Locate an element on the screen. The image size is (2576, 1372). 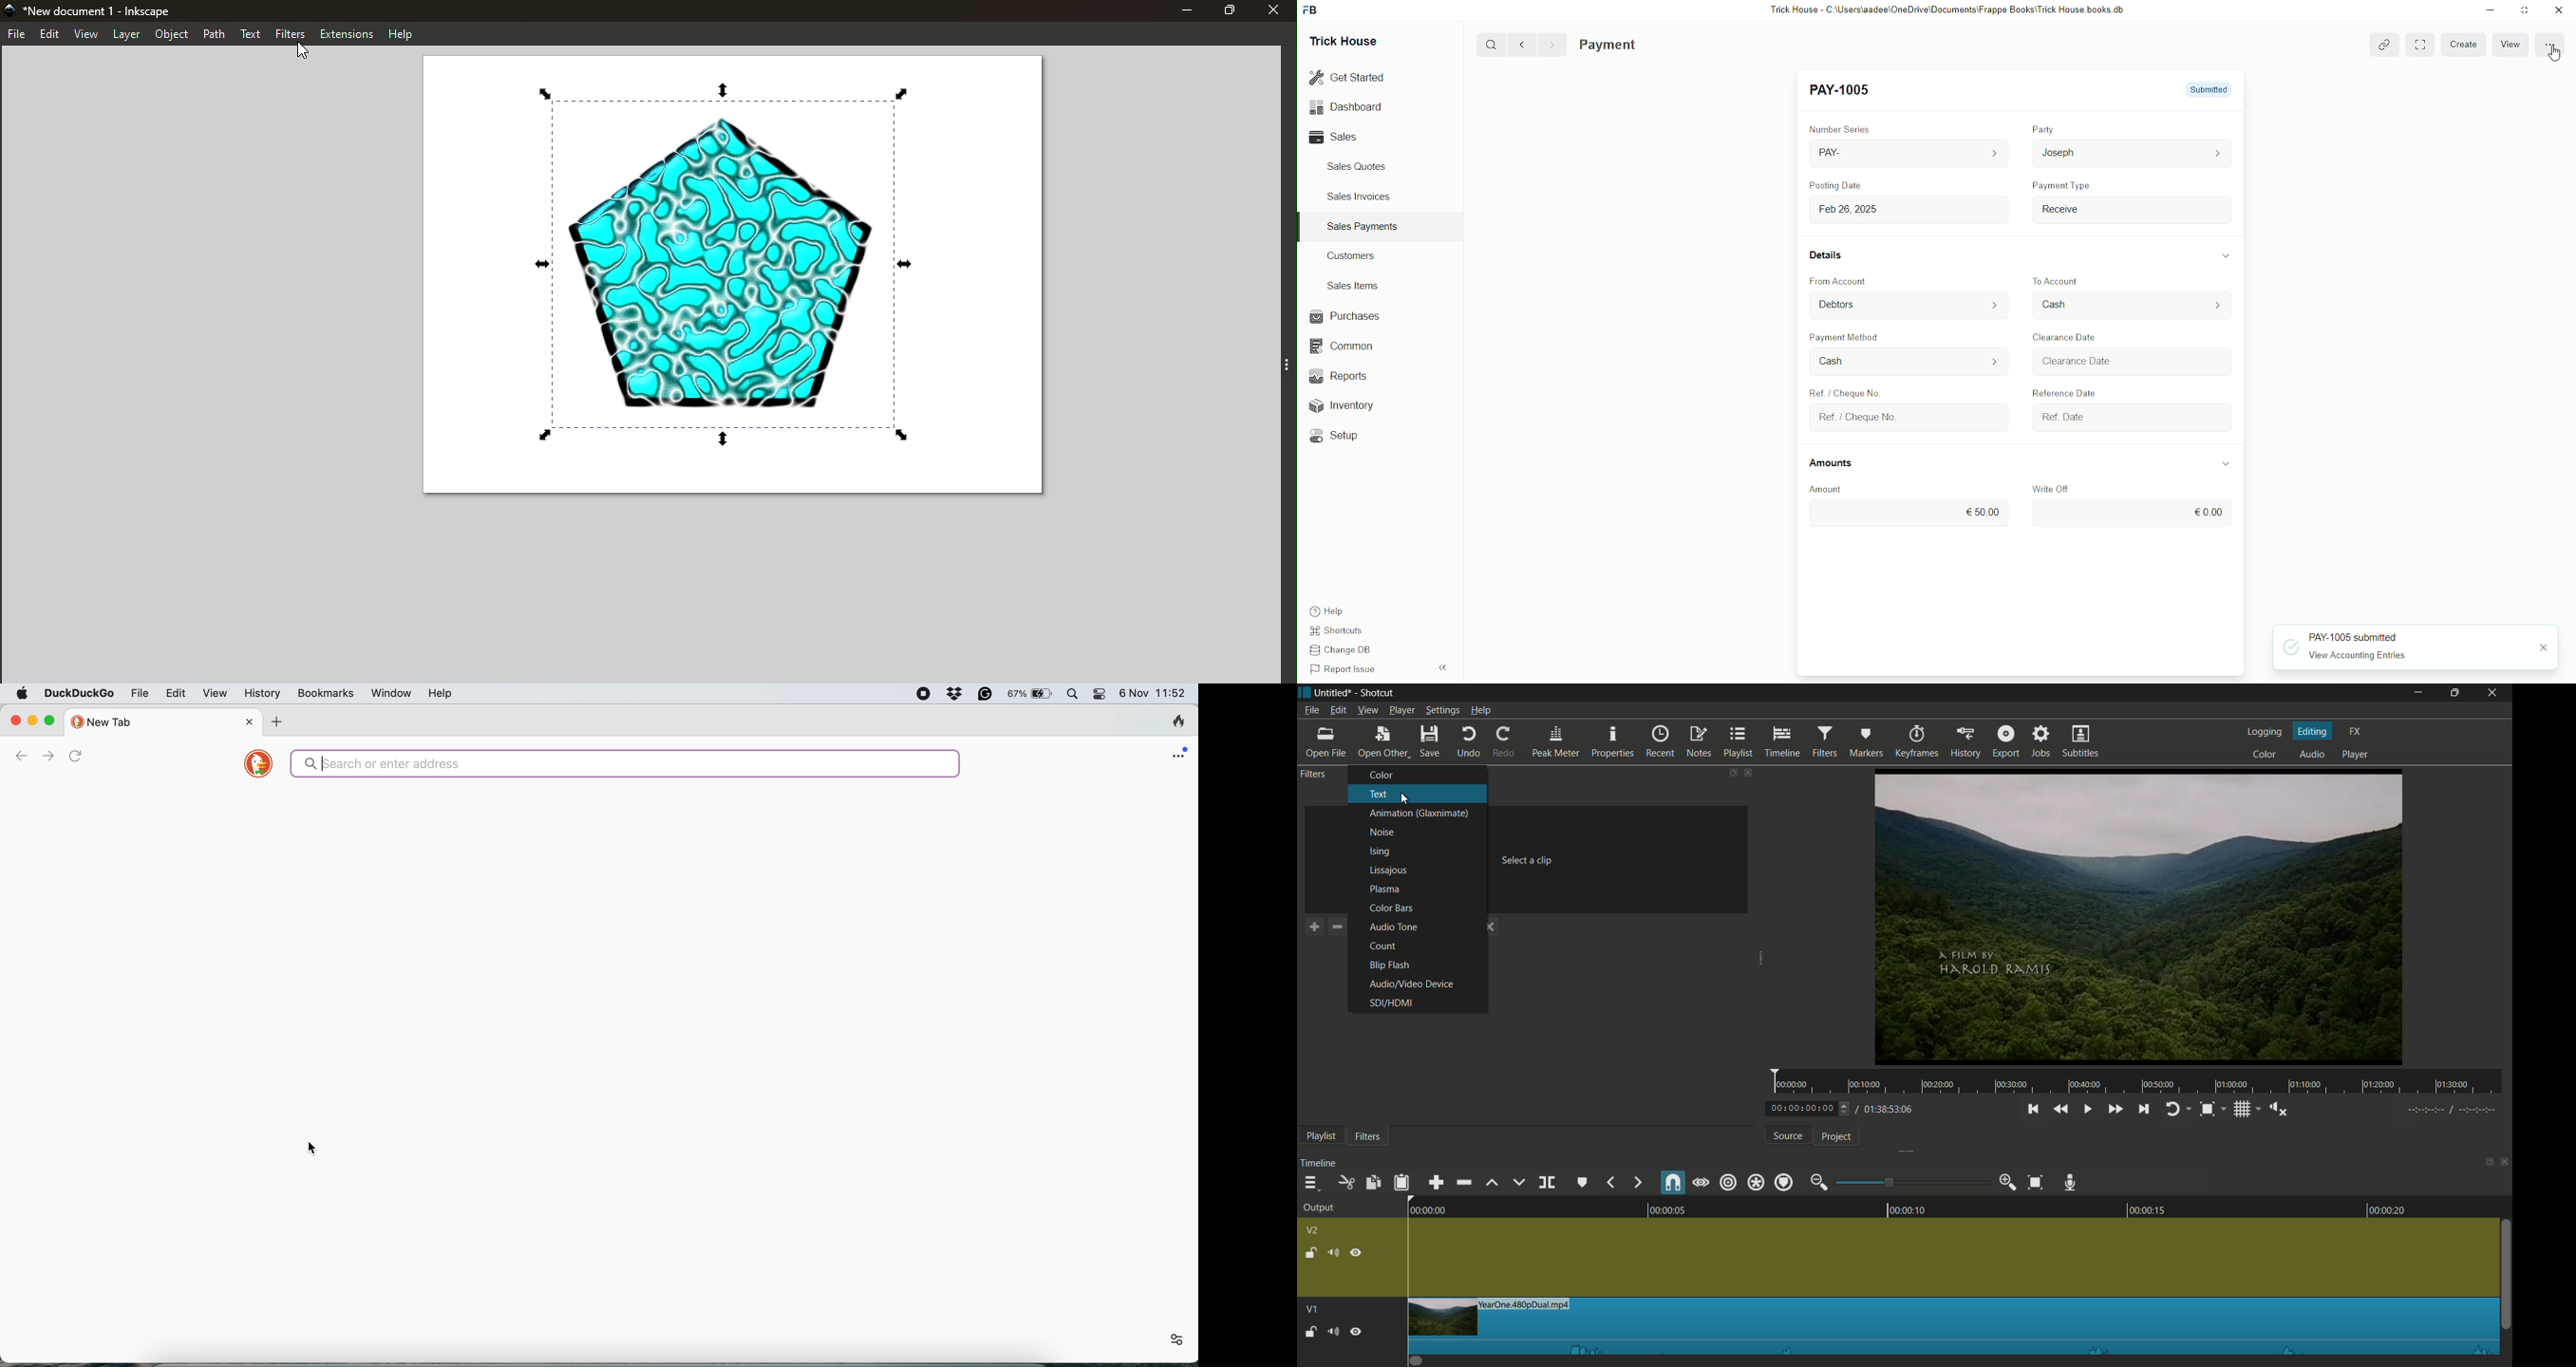
history is located at coordinates (1965, 742).